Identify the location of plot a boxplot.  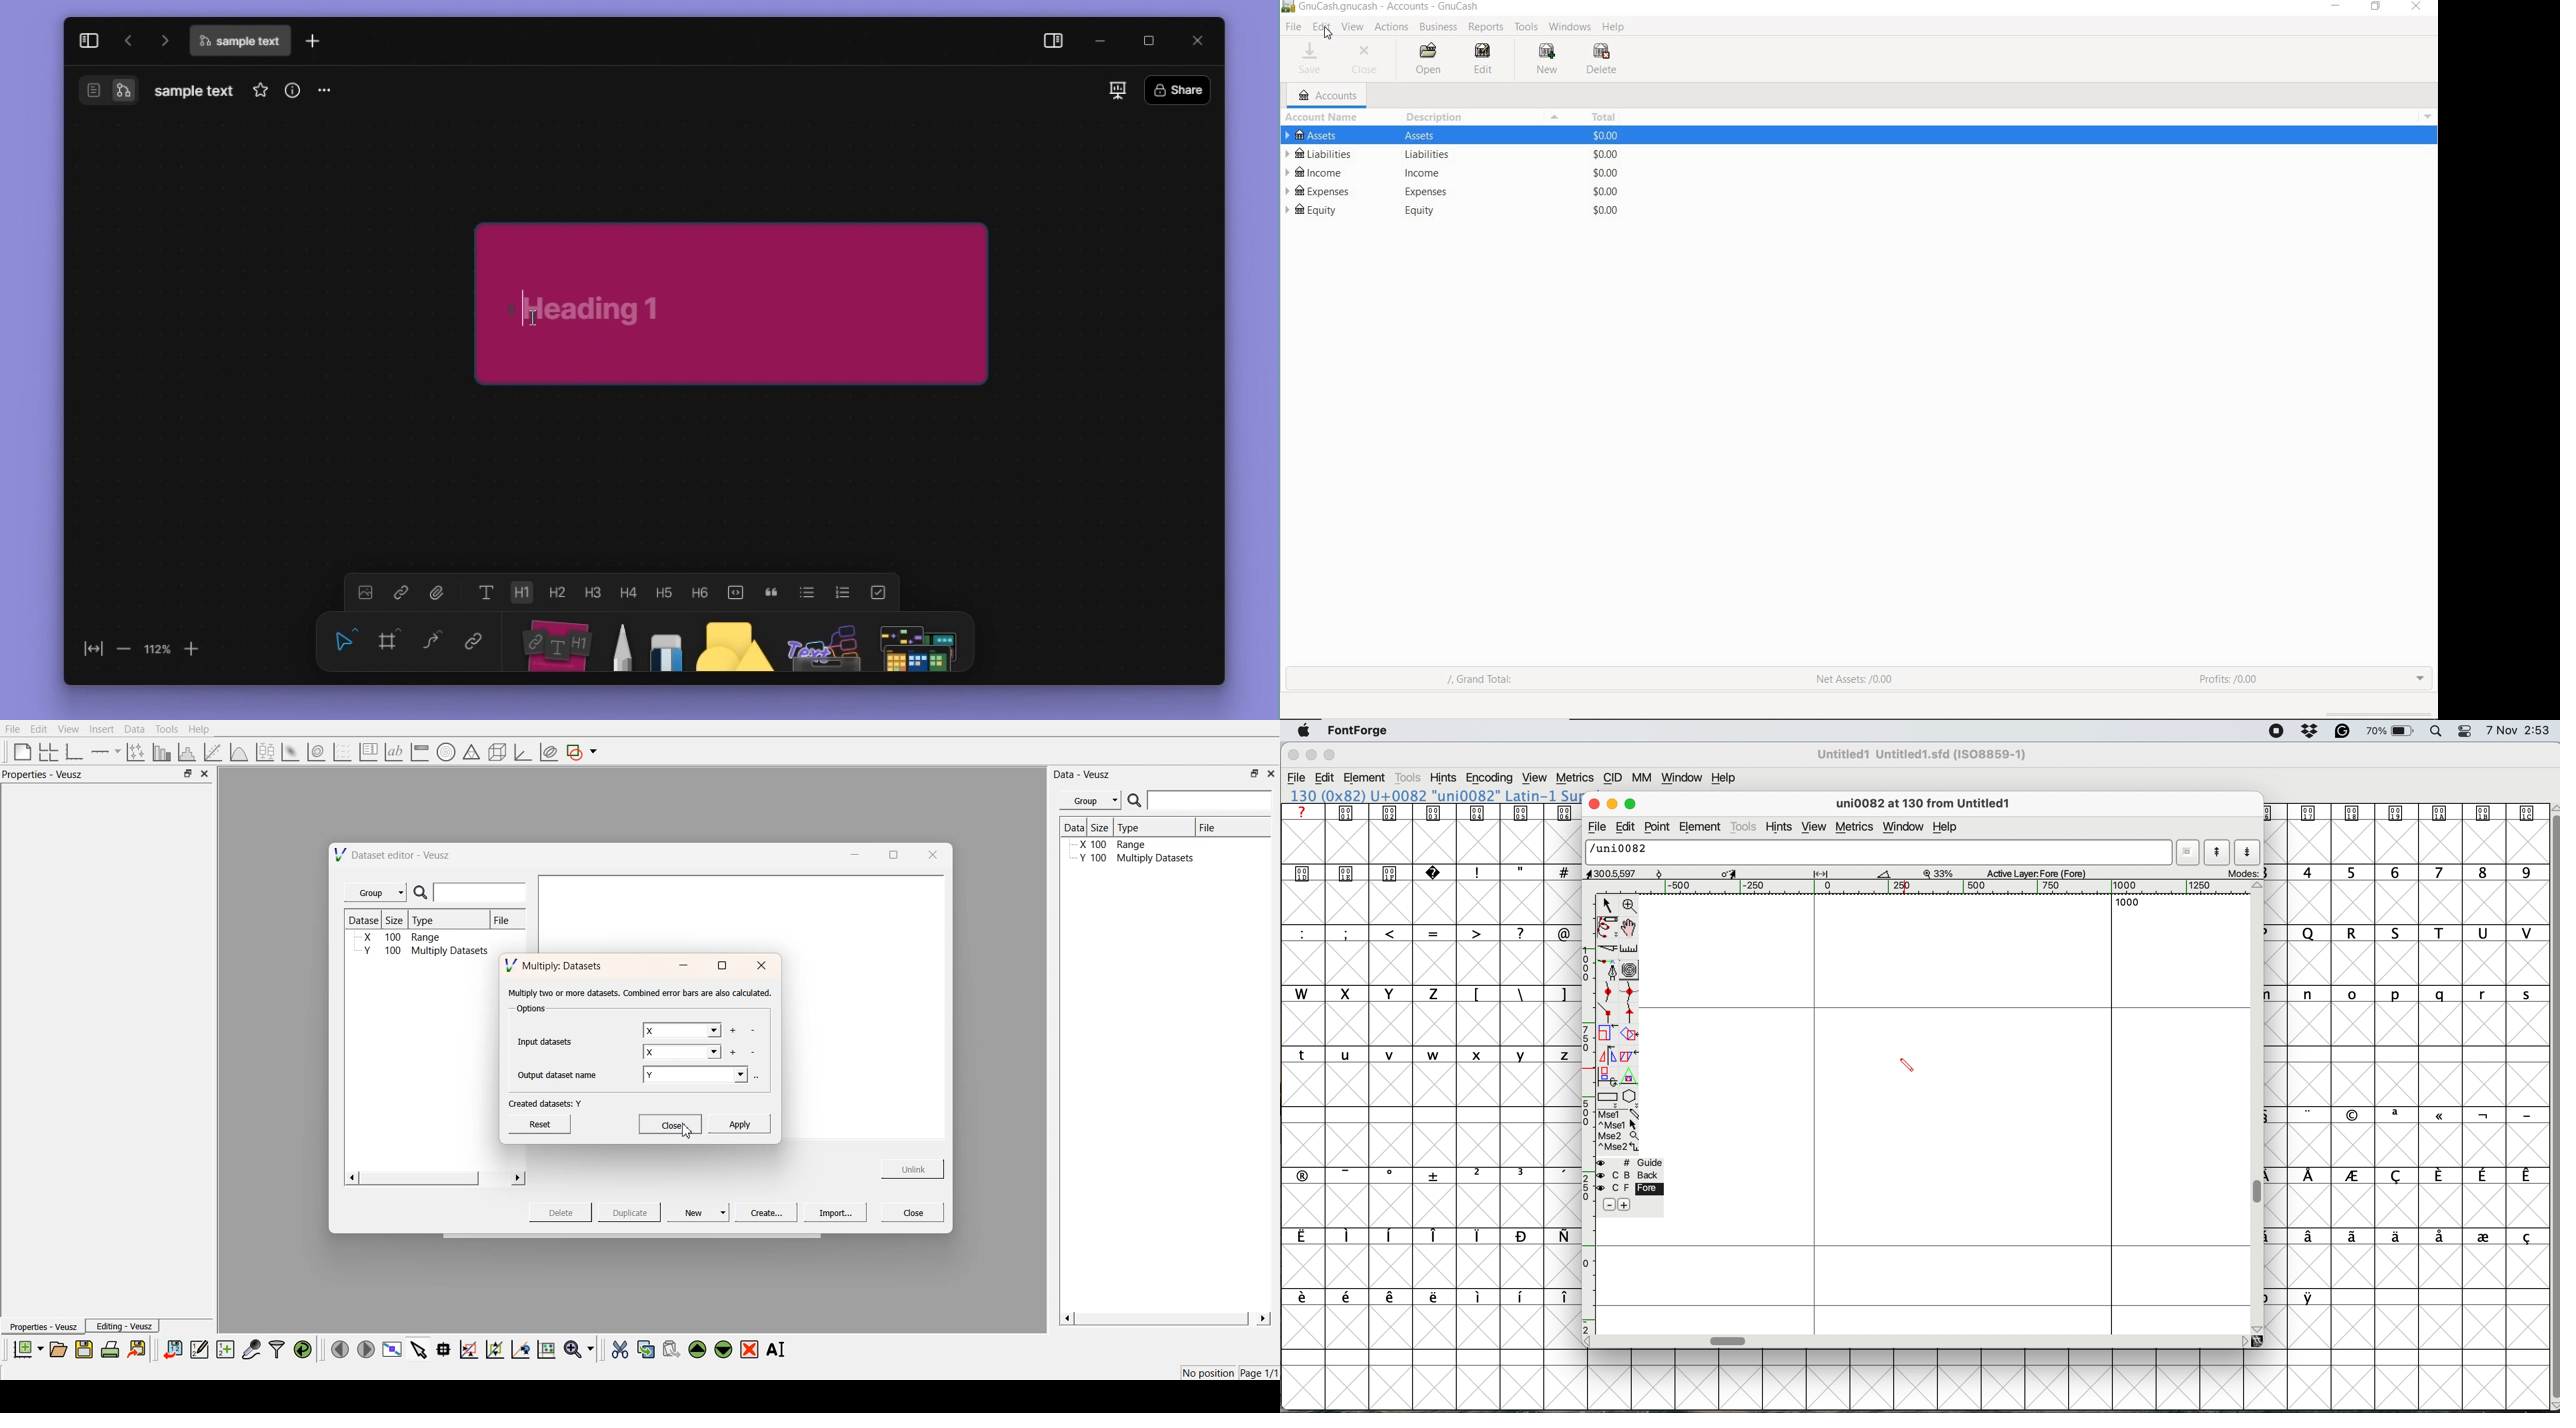
(264, 750).